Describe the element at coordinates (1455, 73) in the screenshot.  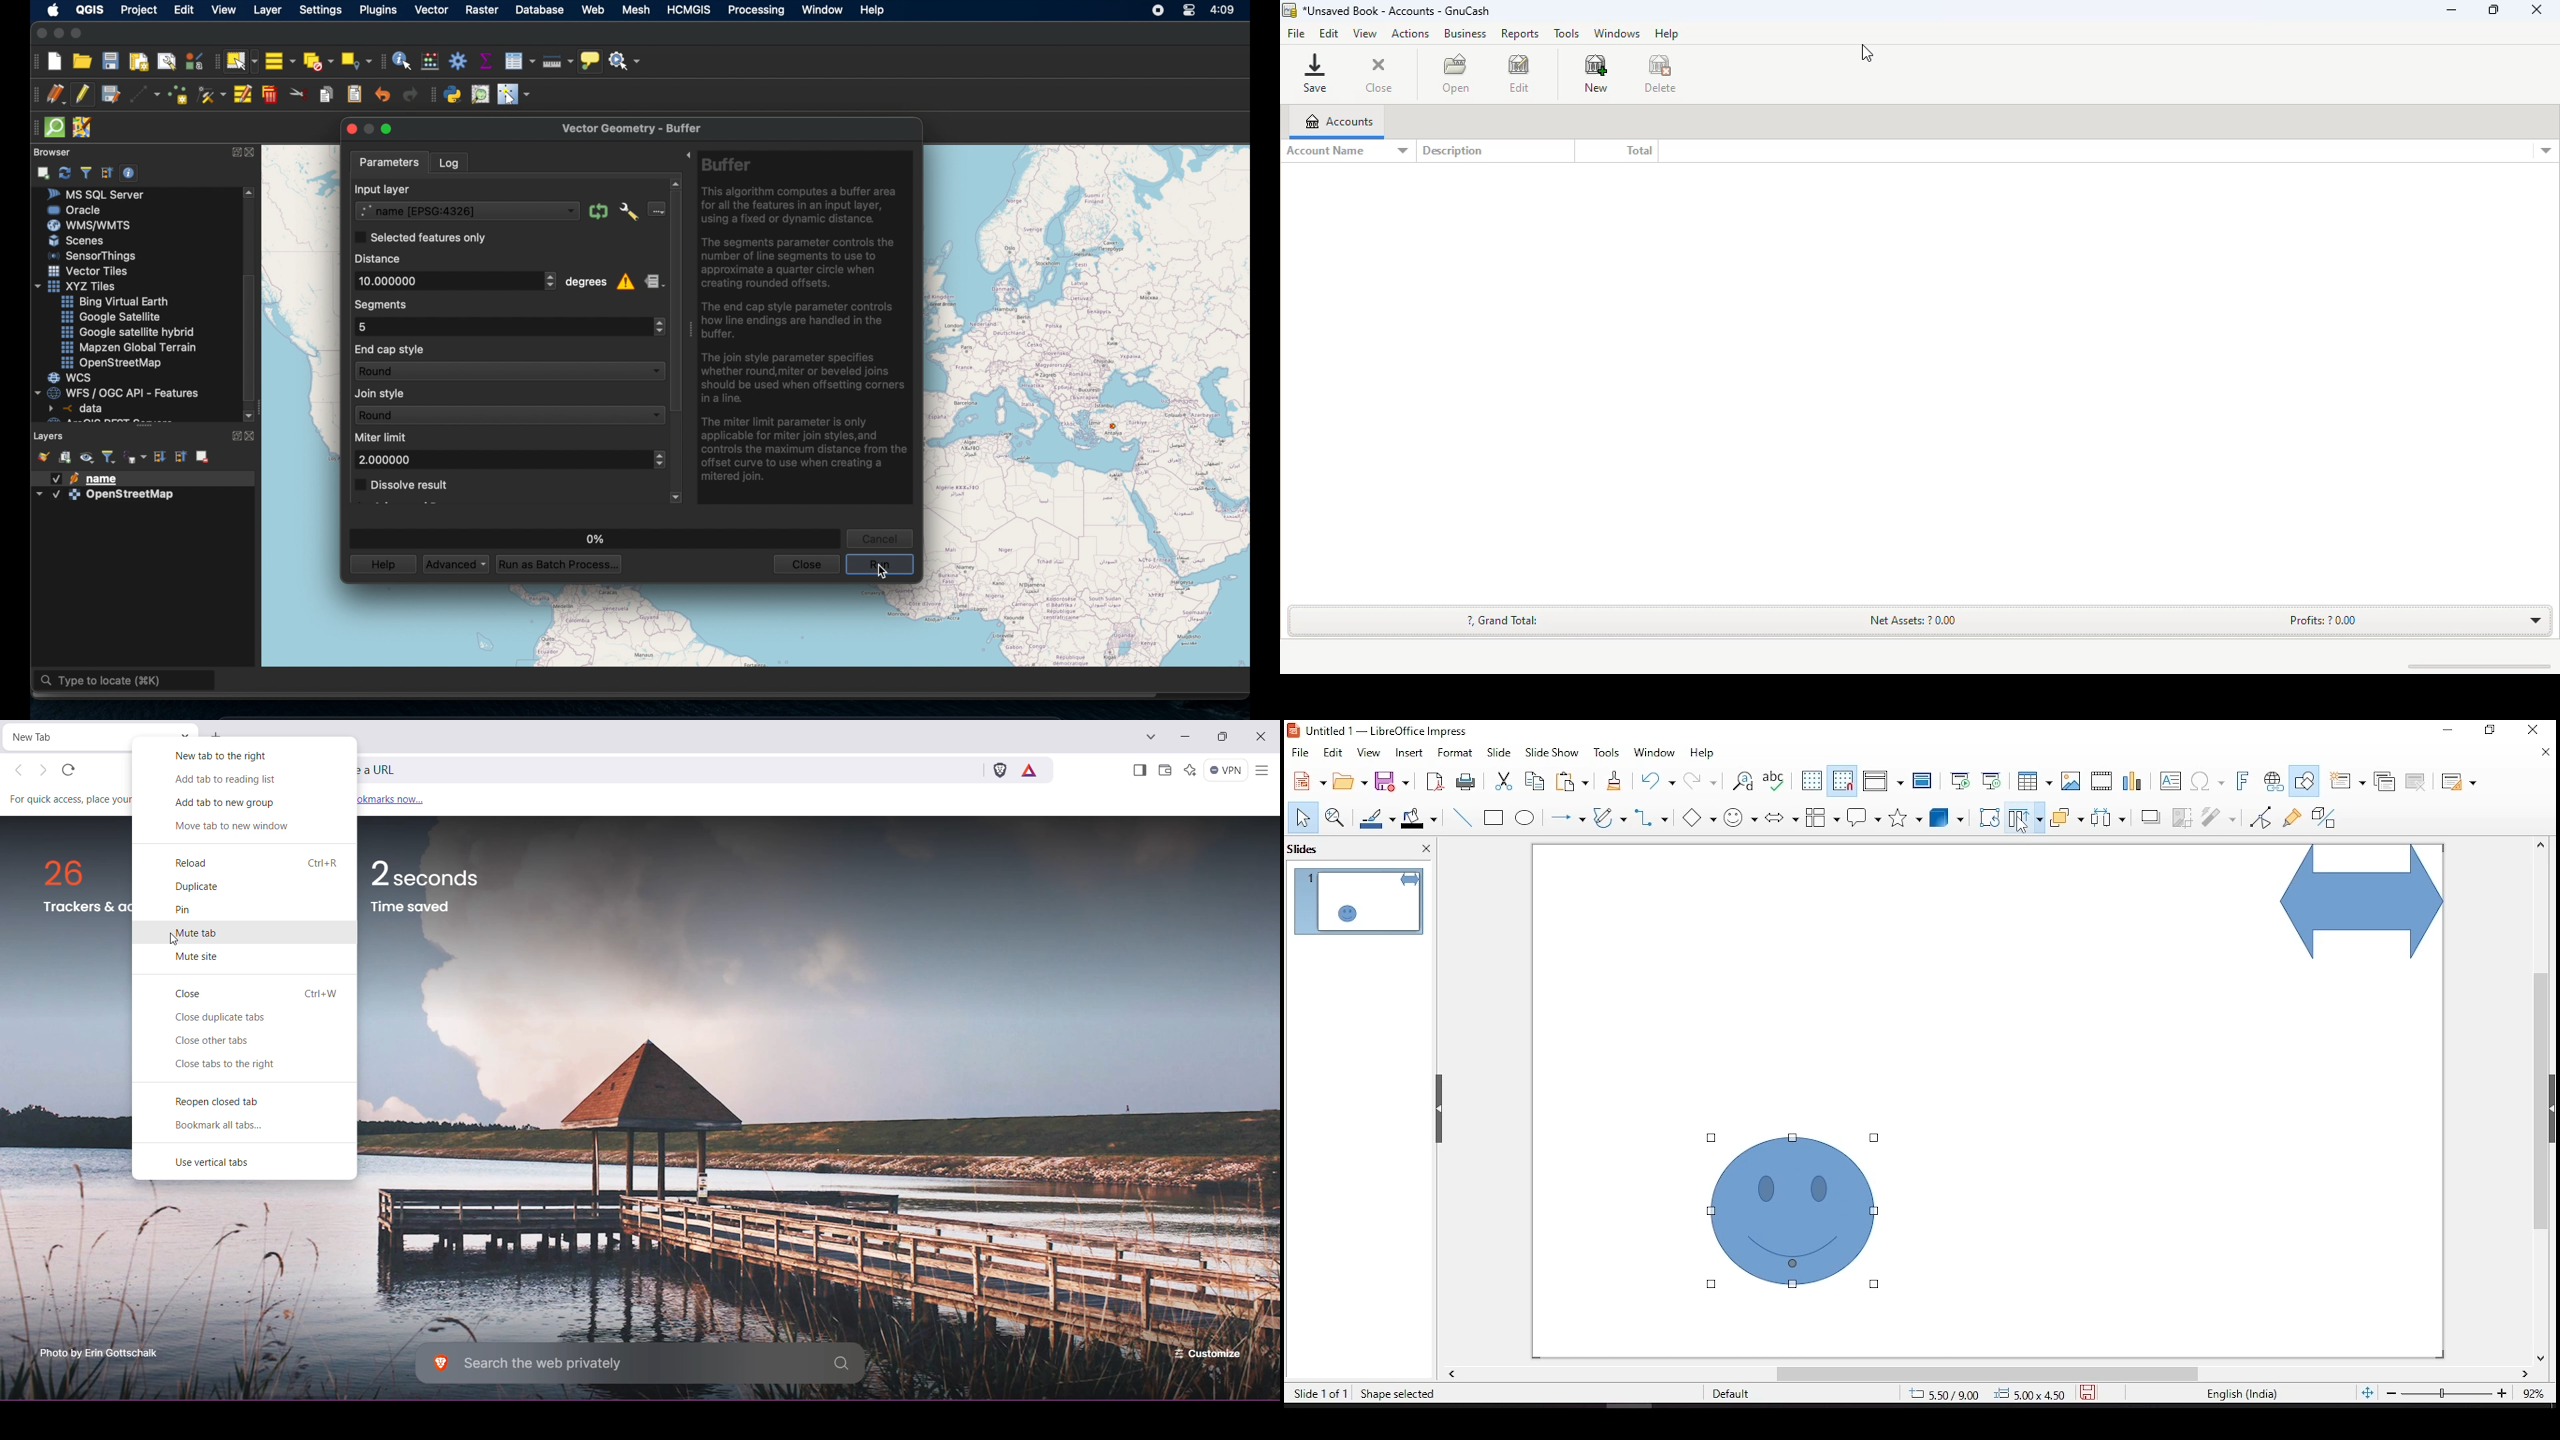
I see `open` at that location.